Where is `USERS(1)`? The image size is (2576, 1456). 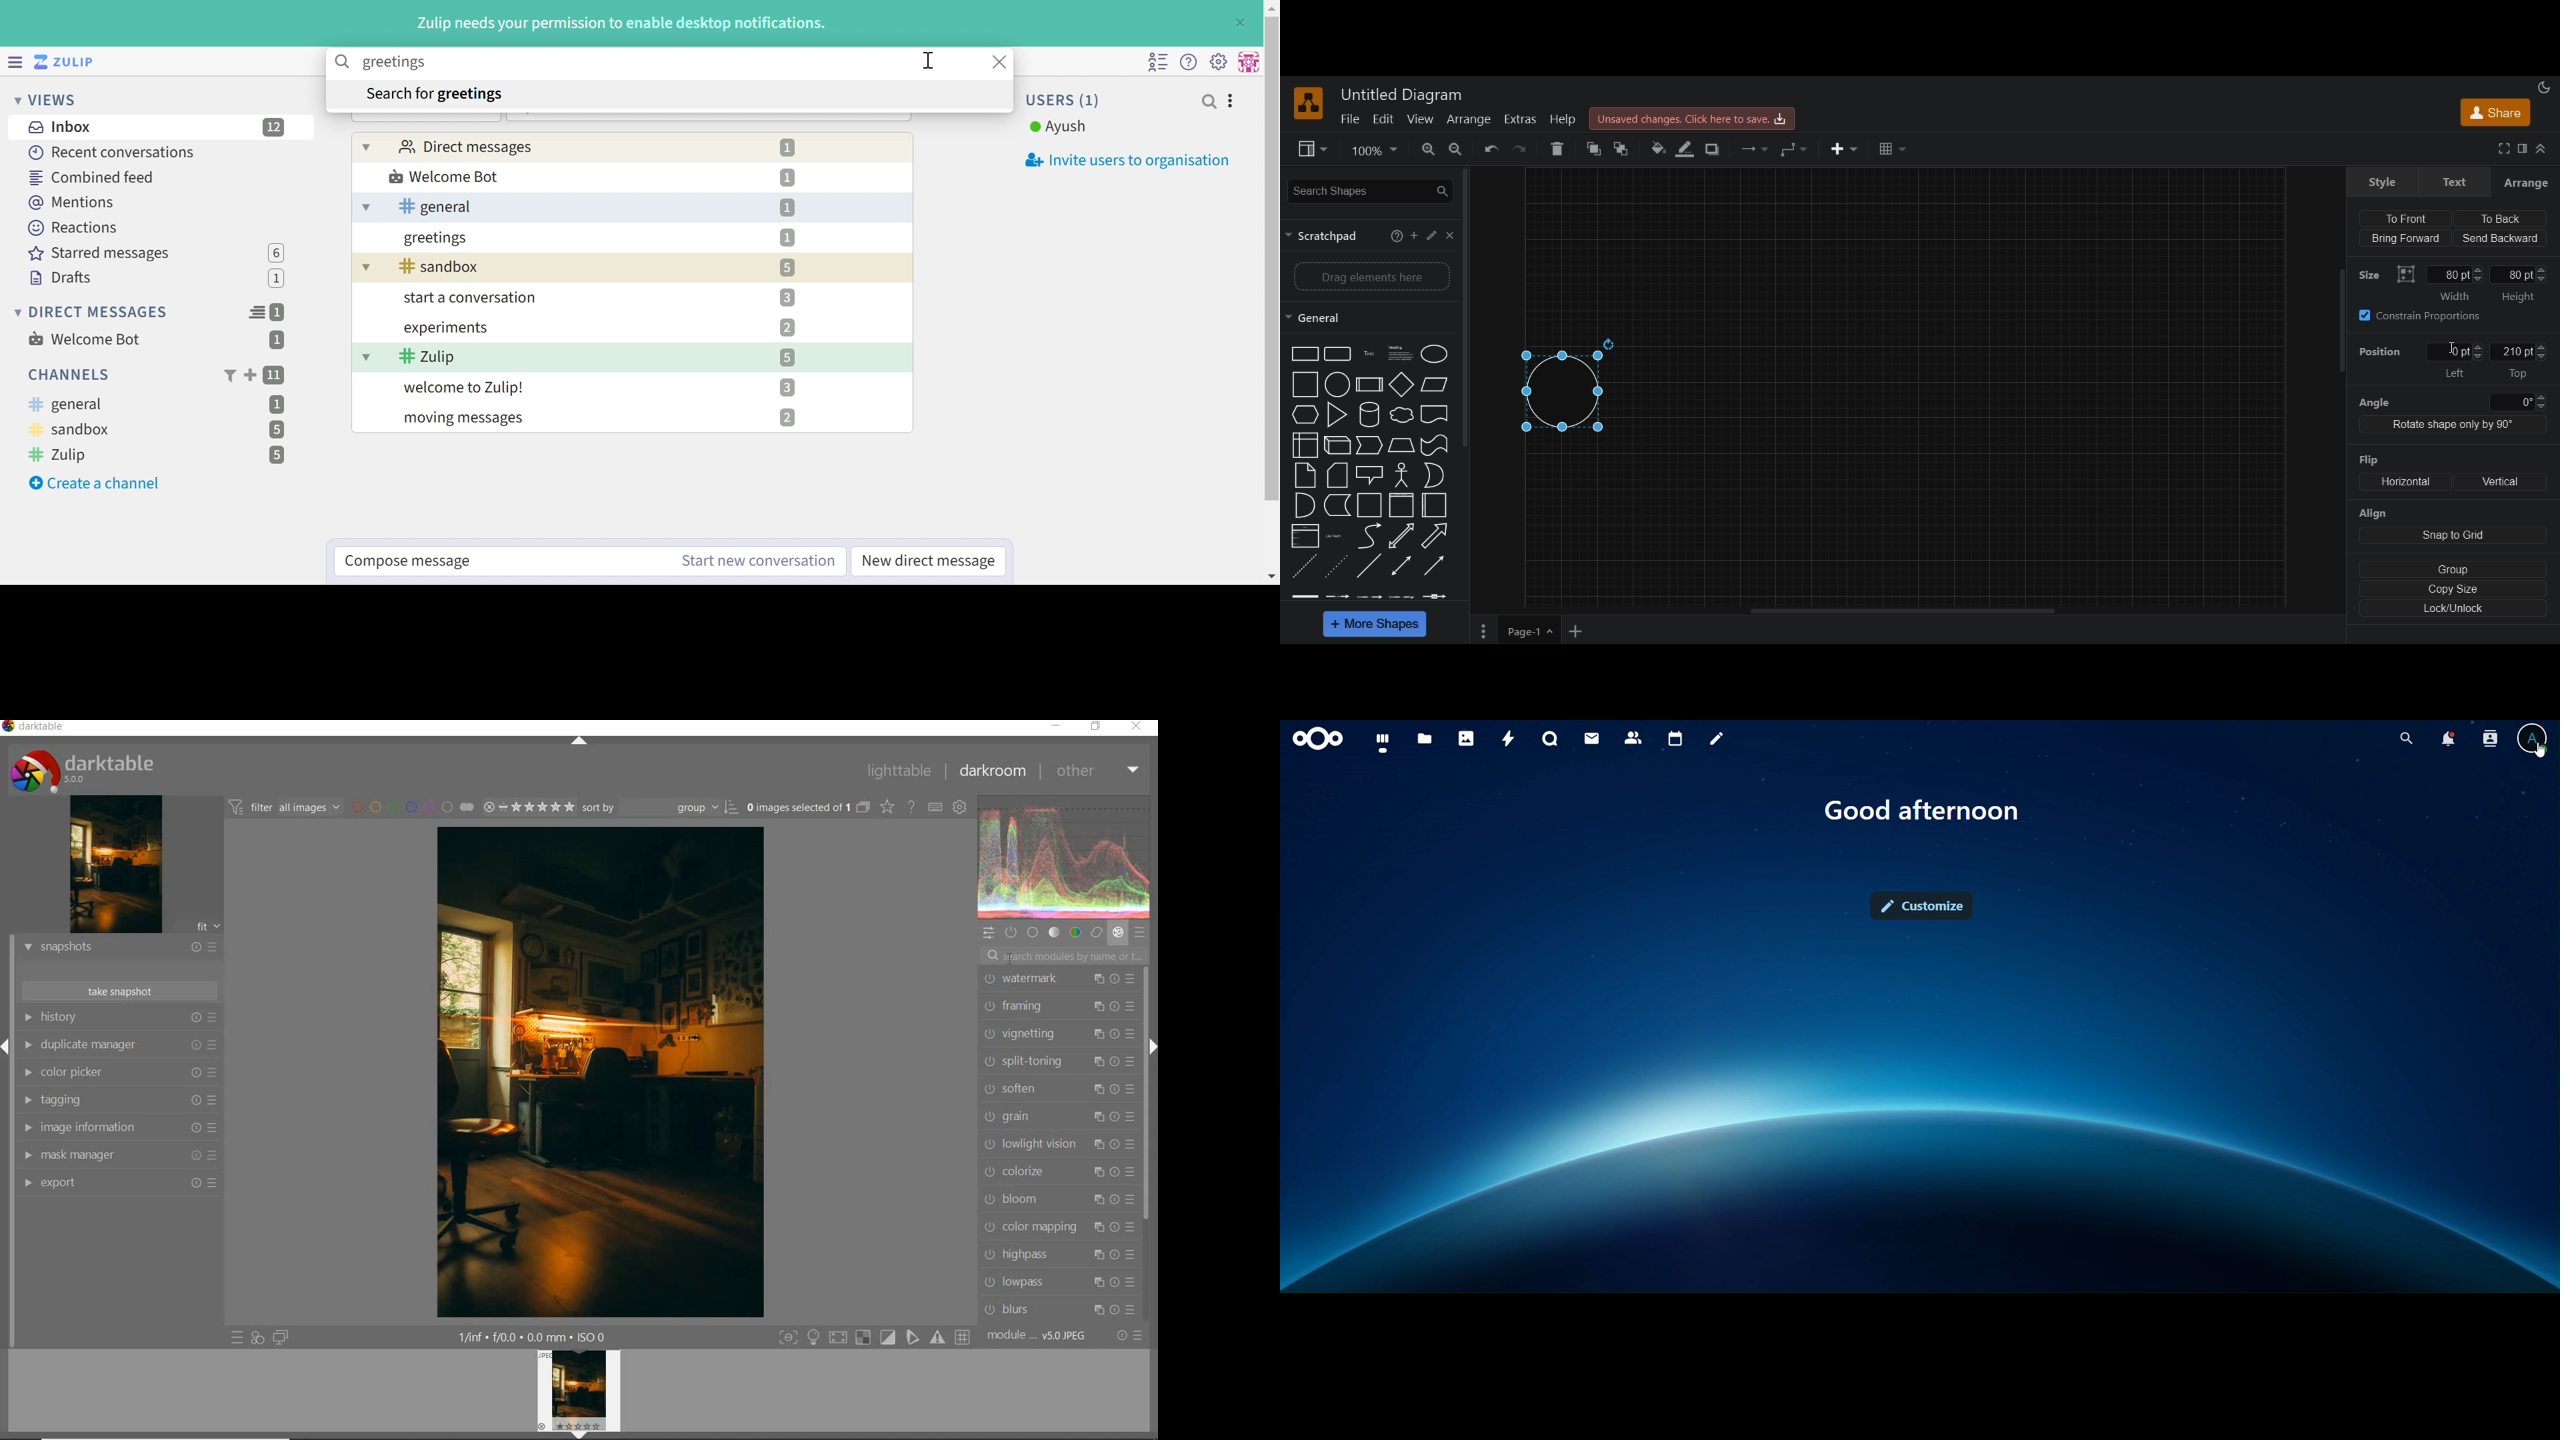
USERS(1) is located at coordinates (1065, 100).